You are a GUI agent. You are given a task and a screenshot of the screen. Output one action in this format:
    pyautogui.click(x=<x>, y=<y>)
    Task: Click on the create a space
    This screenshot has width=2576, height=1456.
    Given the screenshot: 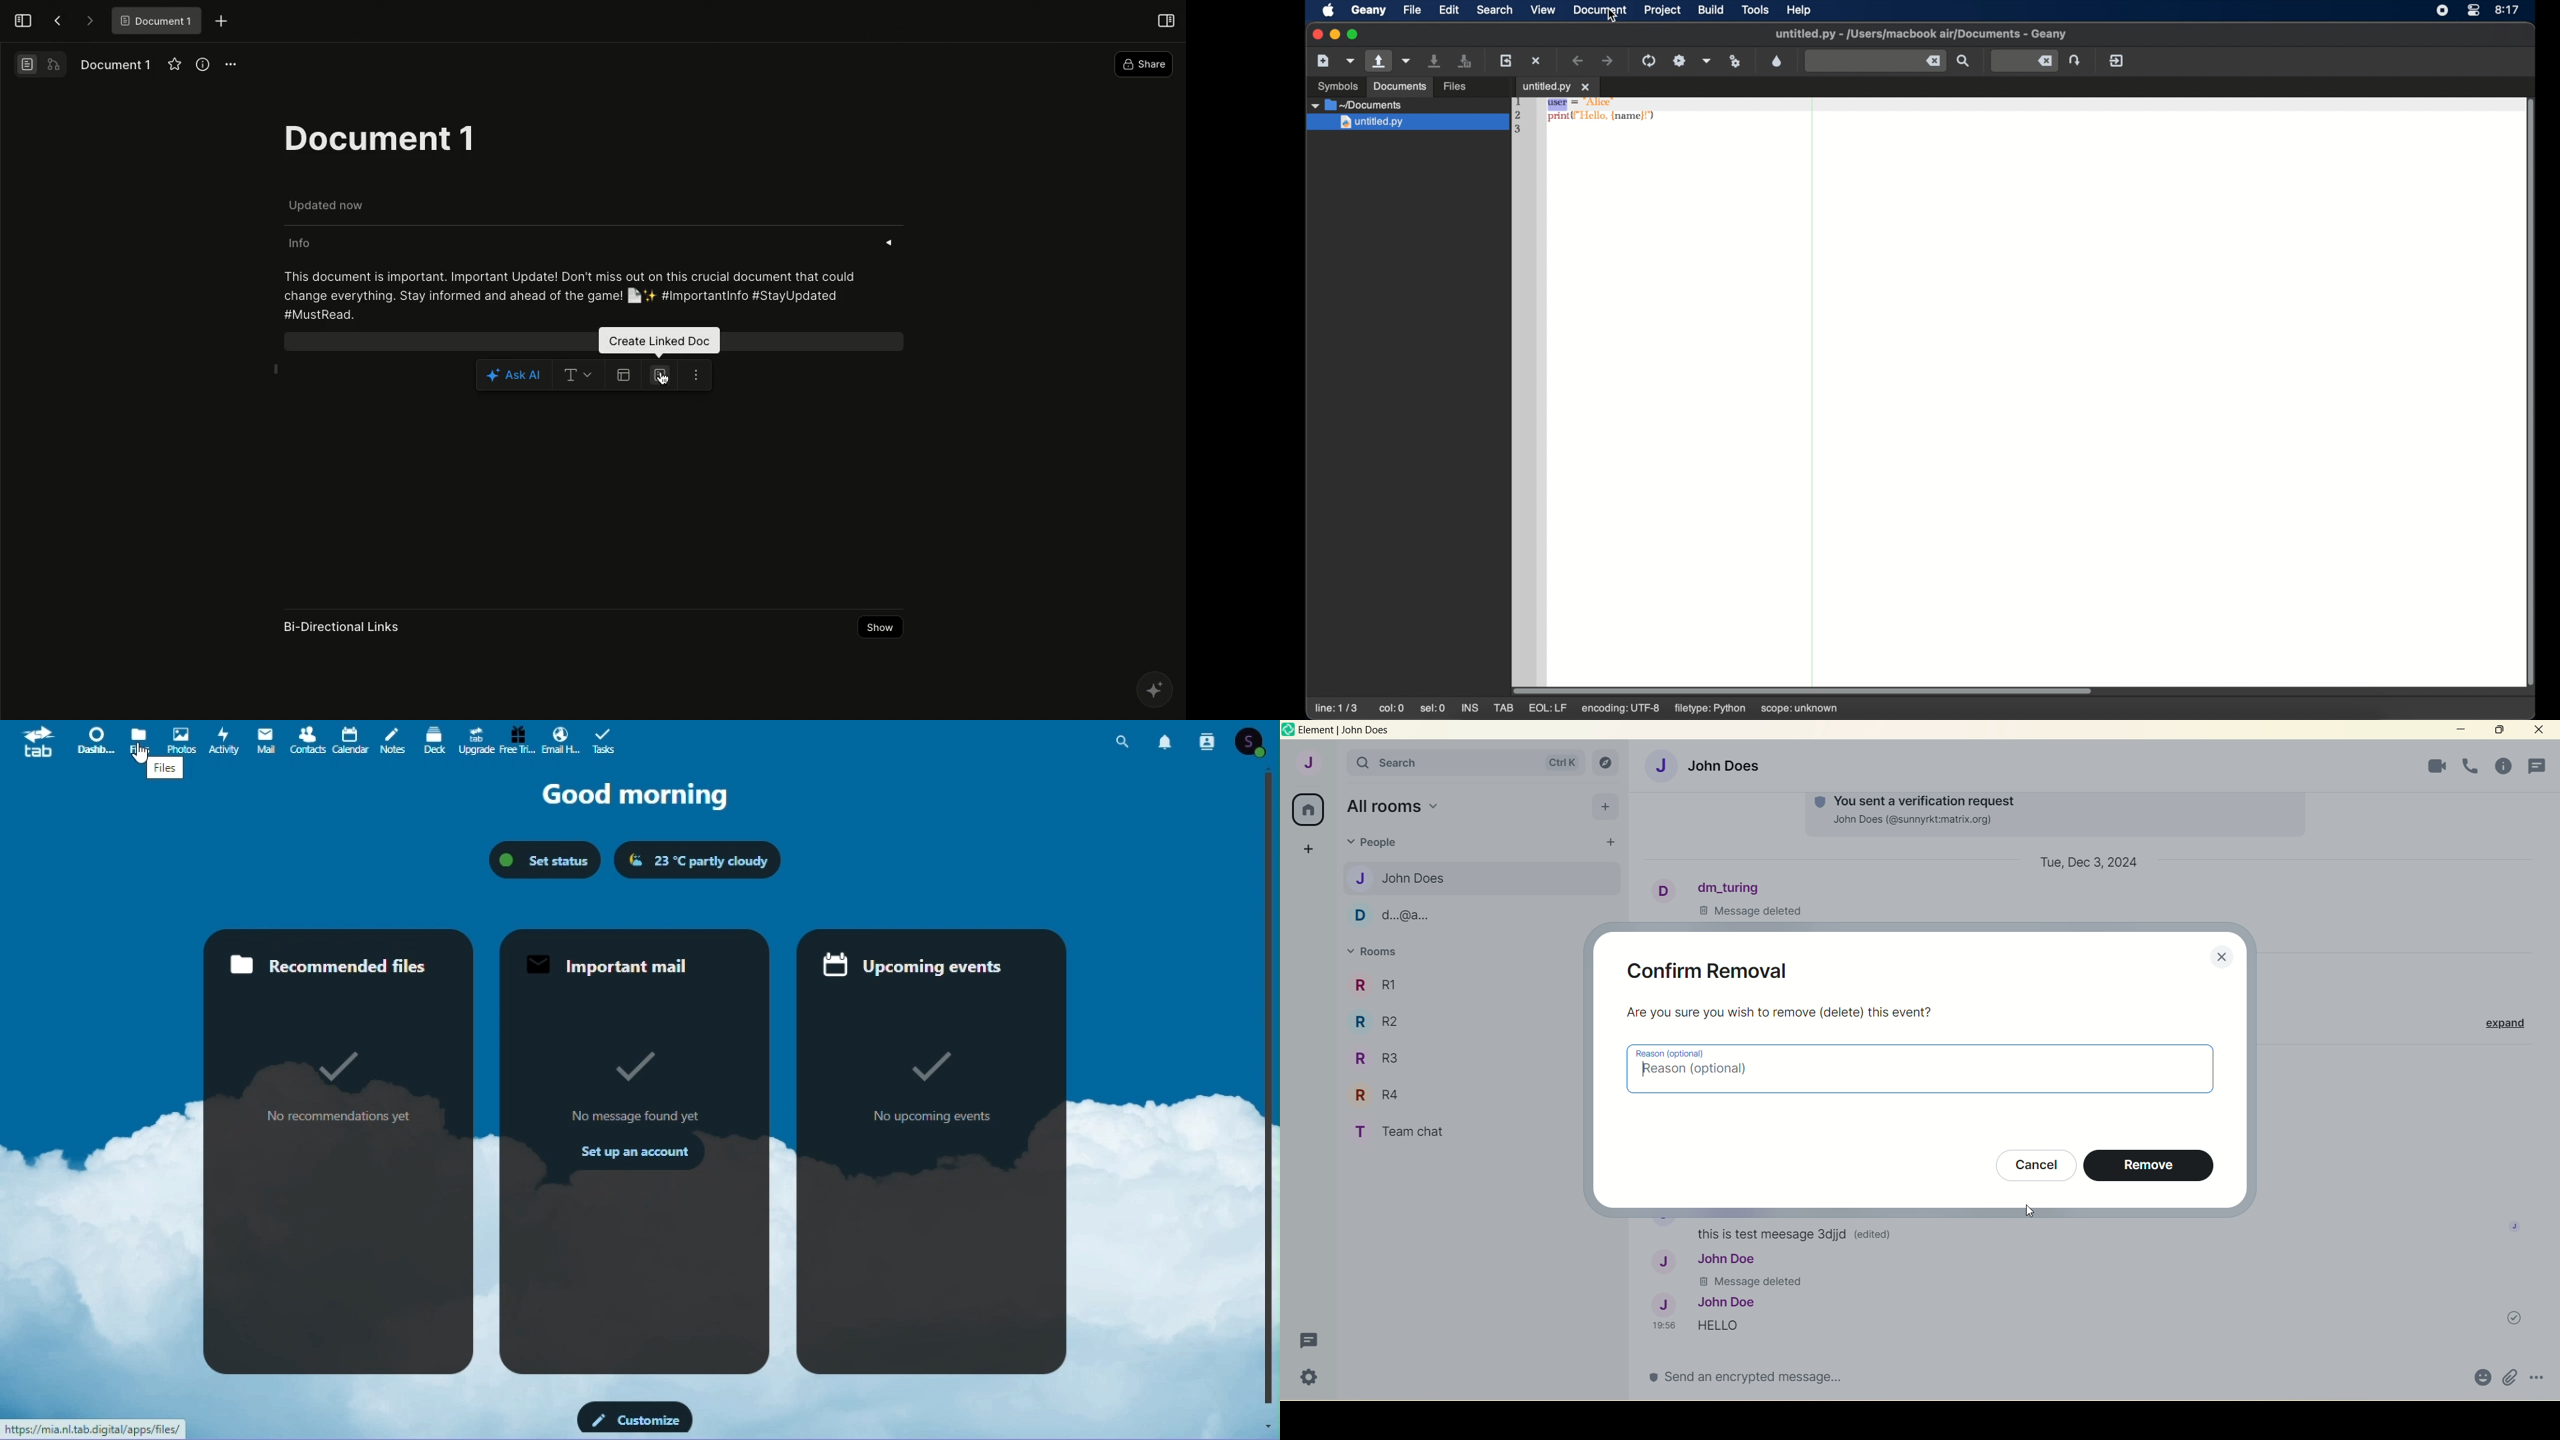 What is the action you would take?
    pyautogui.click(x=1309, y=850)
    